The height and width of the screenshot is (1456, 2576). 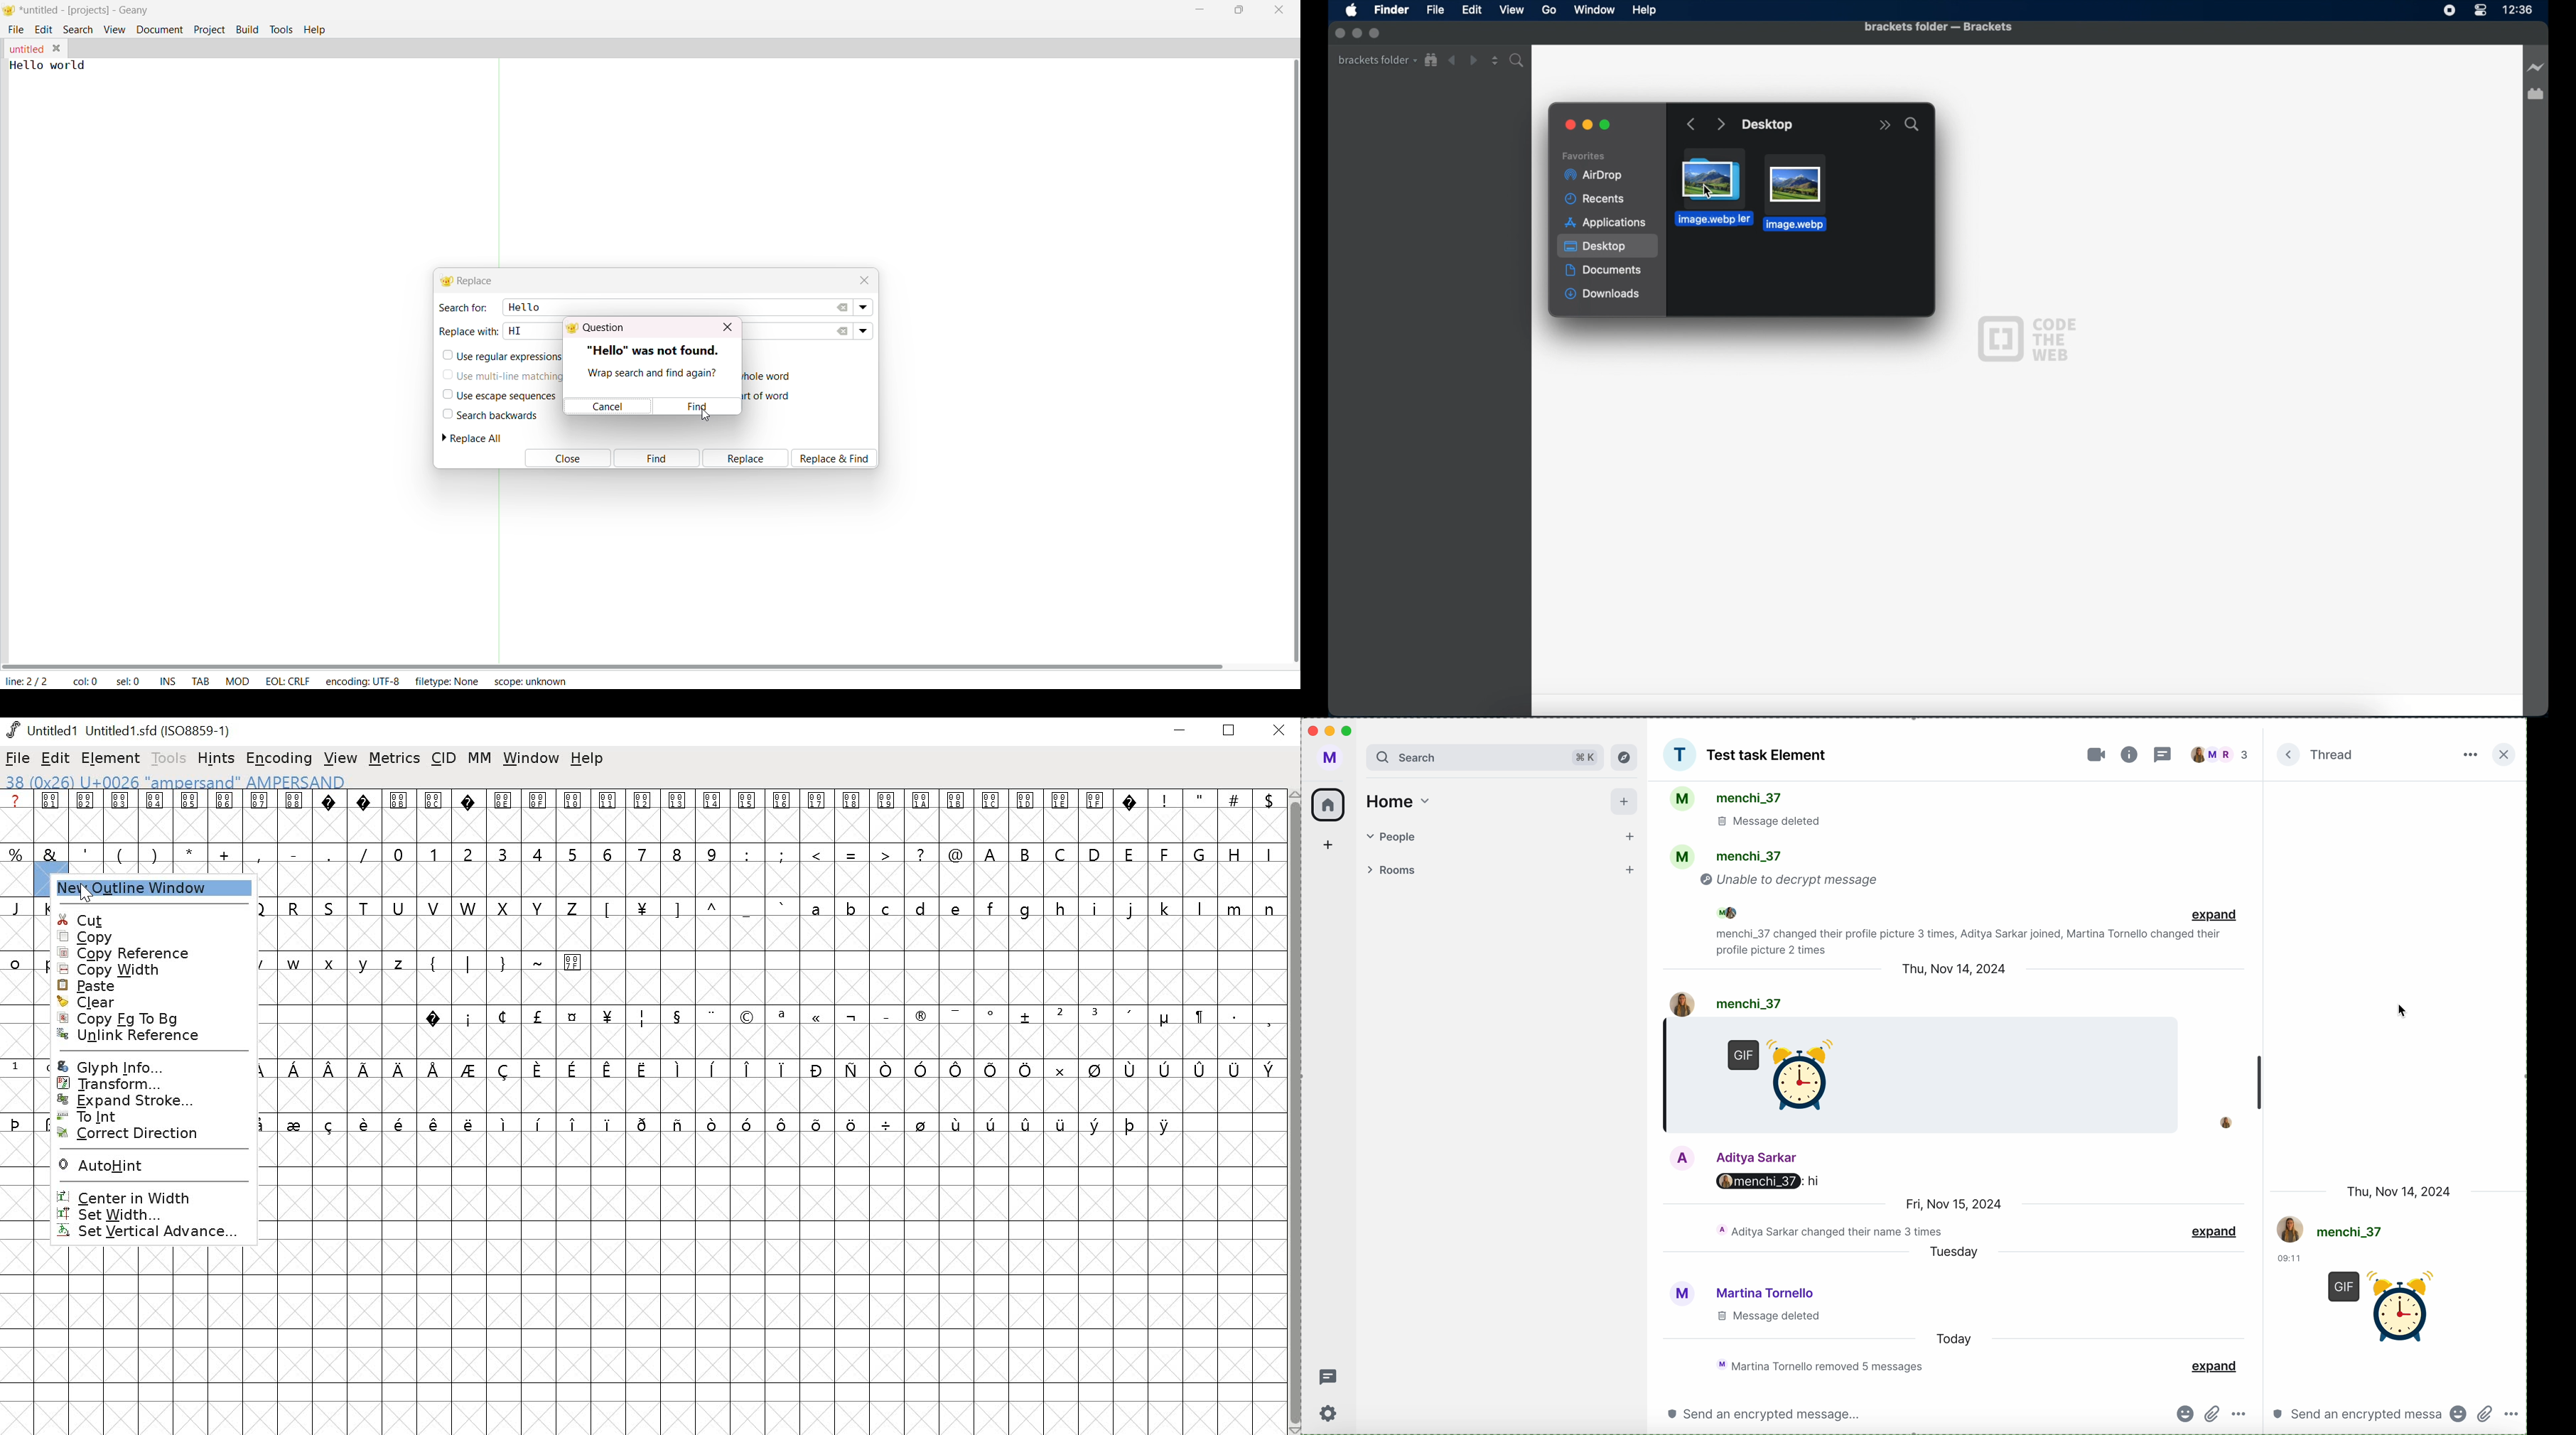 What do you see at coordinates (149, 1036) in the screenshot?
I see `unlink reference` at bounding box center [149, 1036].